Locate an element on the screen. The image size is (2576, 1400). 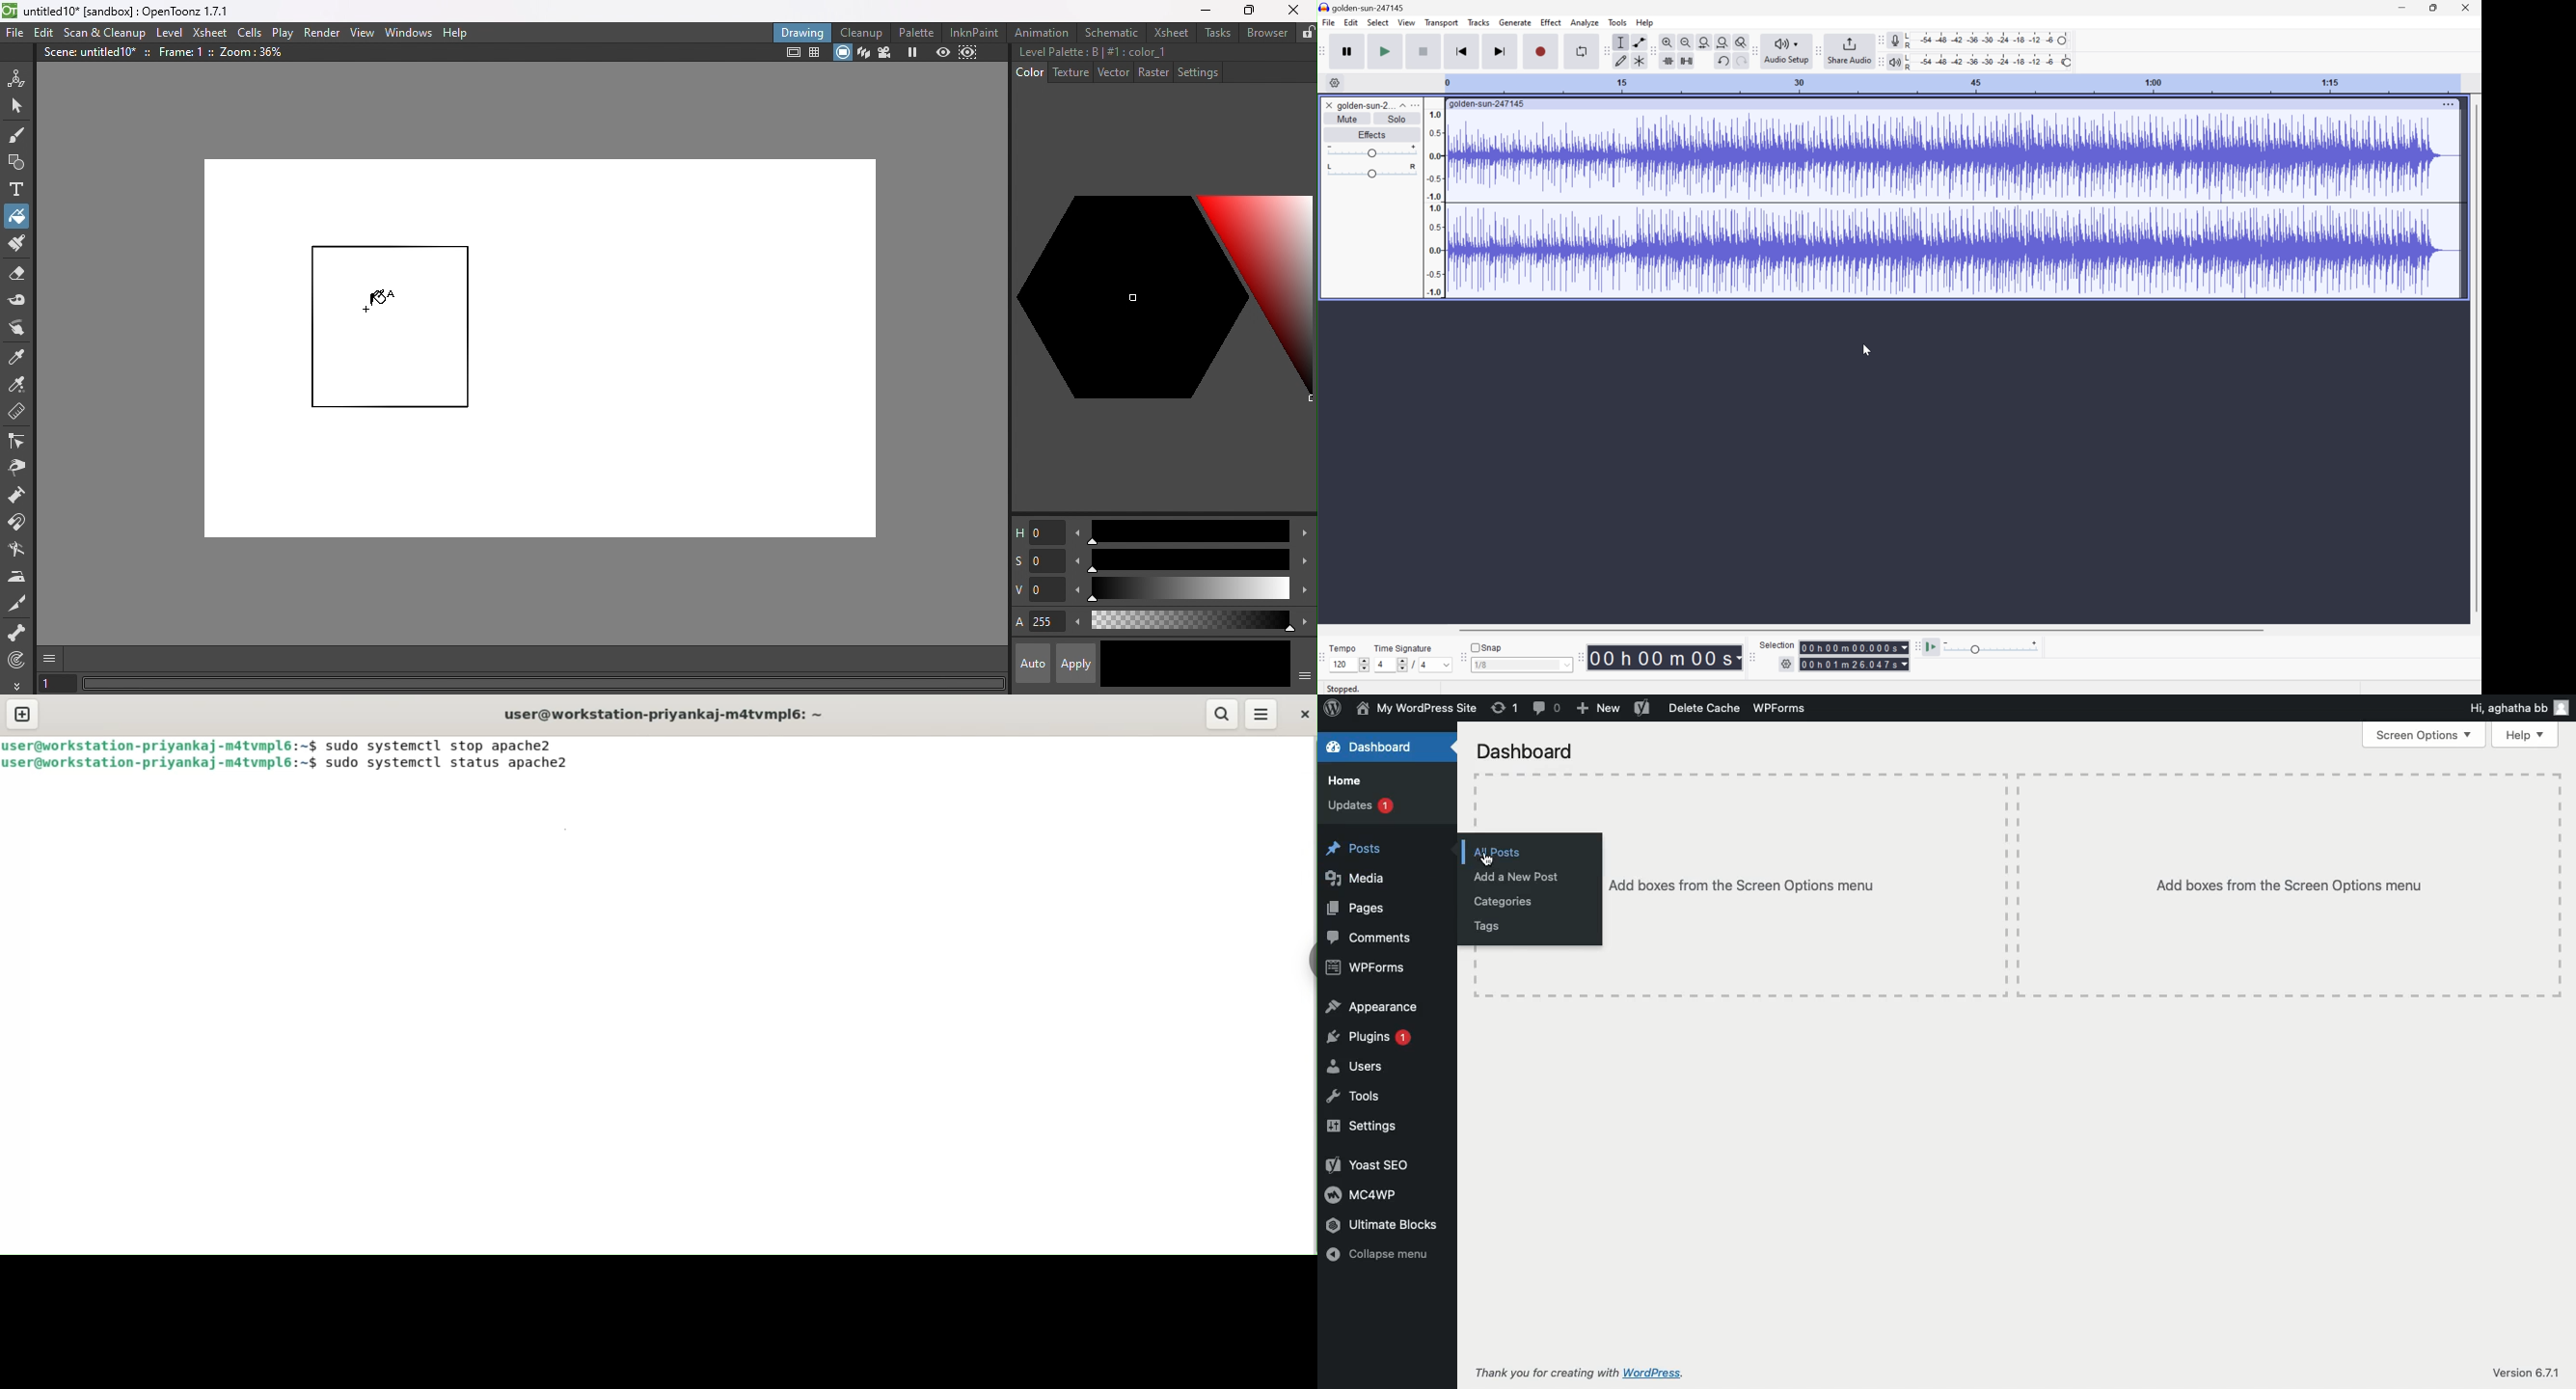
Scroll bar is located at coordinates (1867, 628).